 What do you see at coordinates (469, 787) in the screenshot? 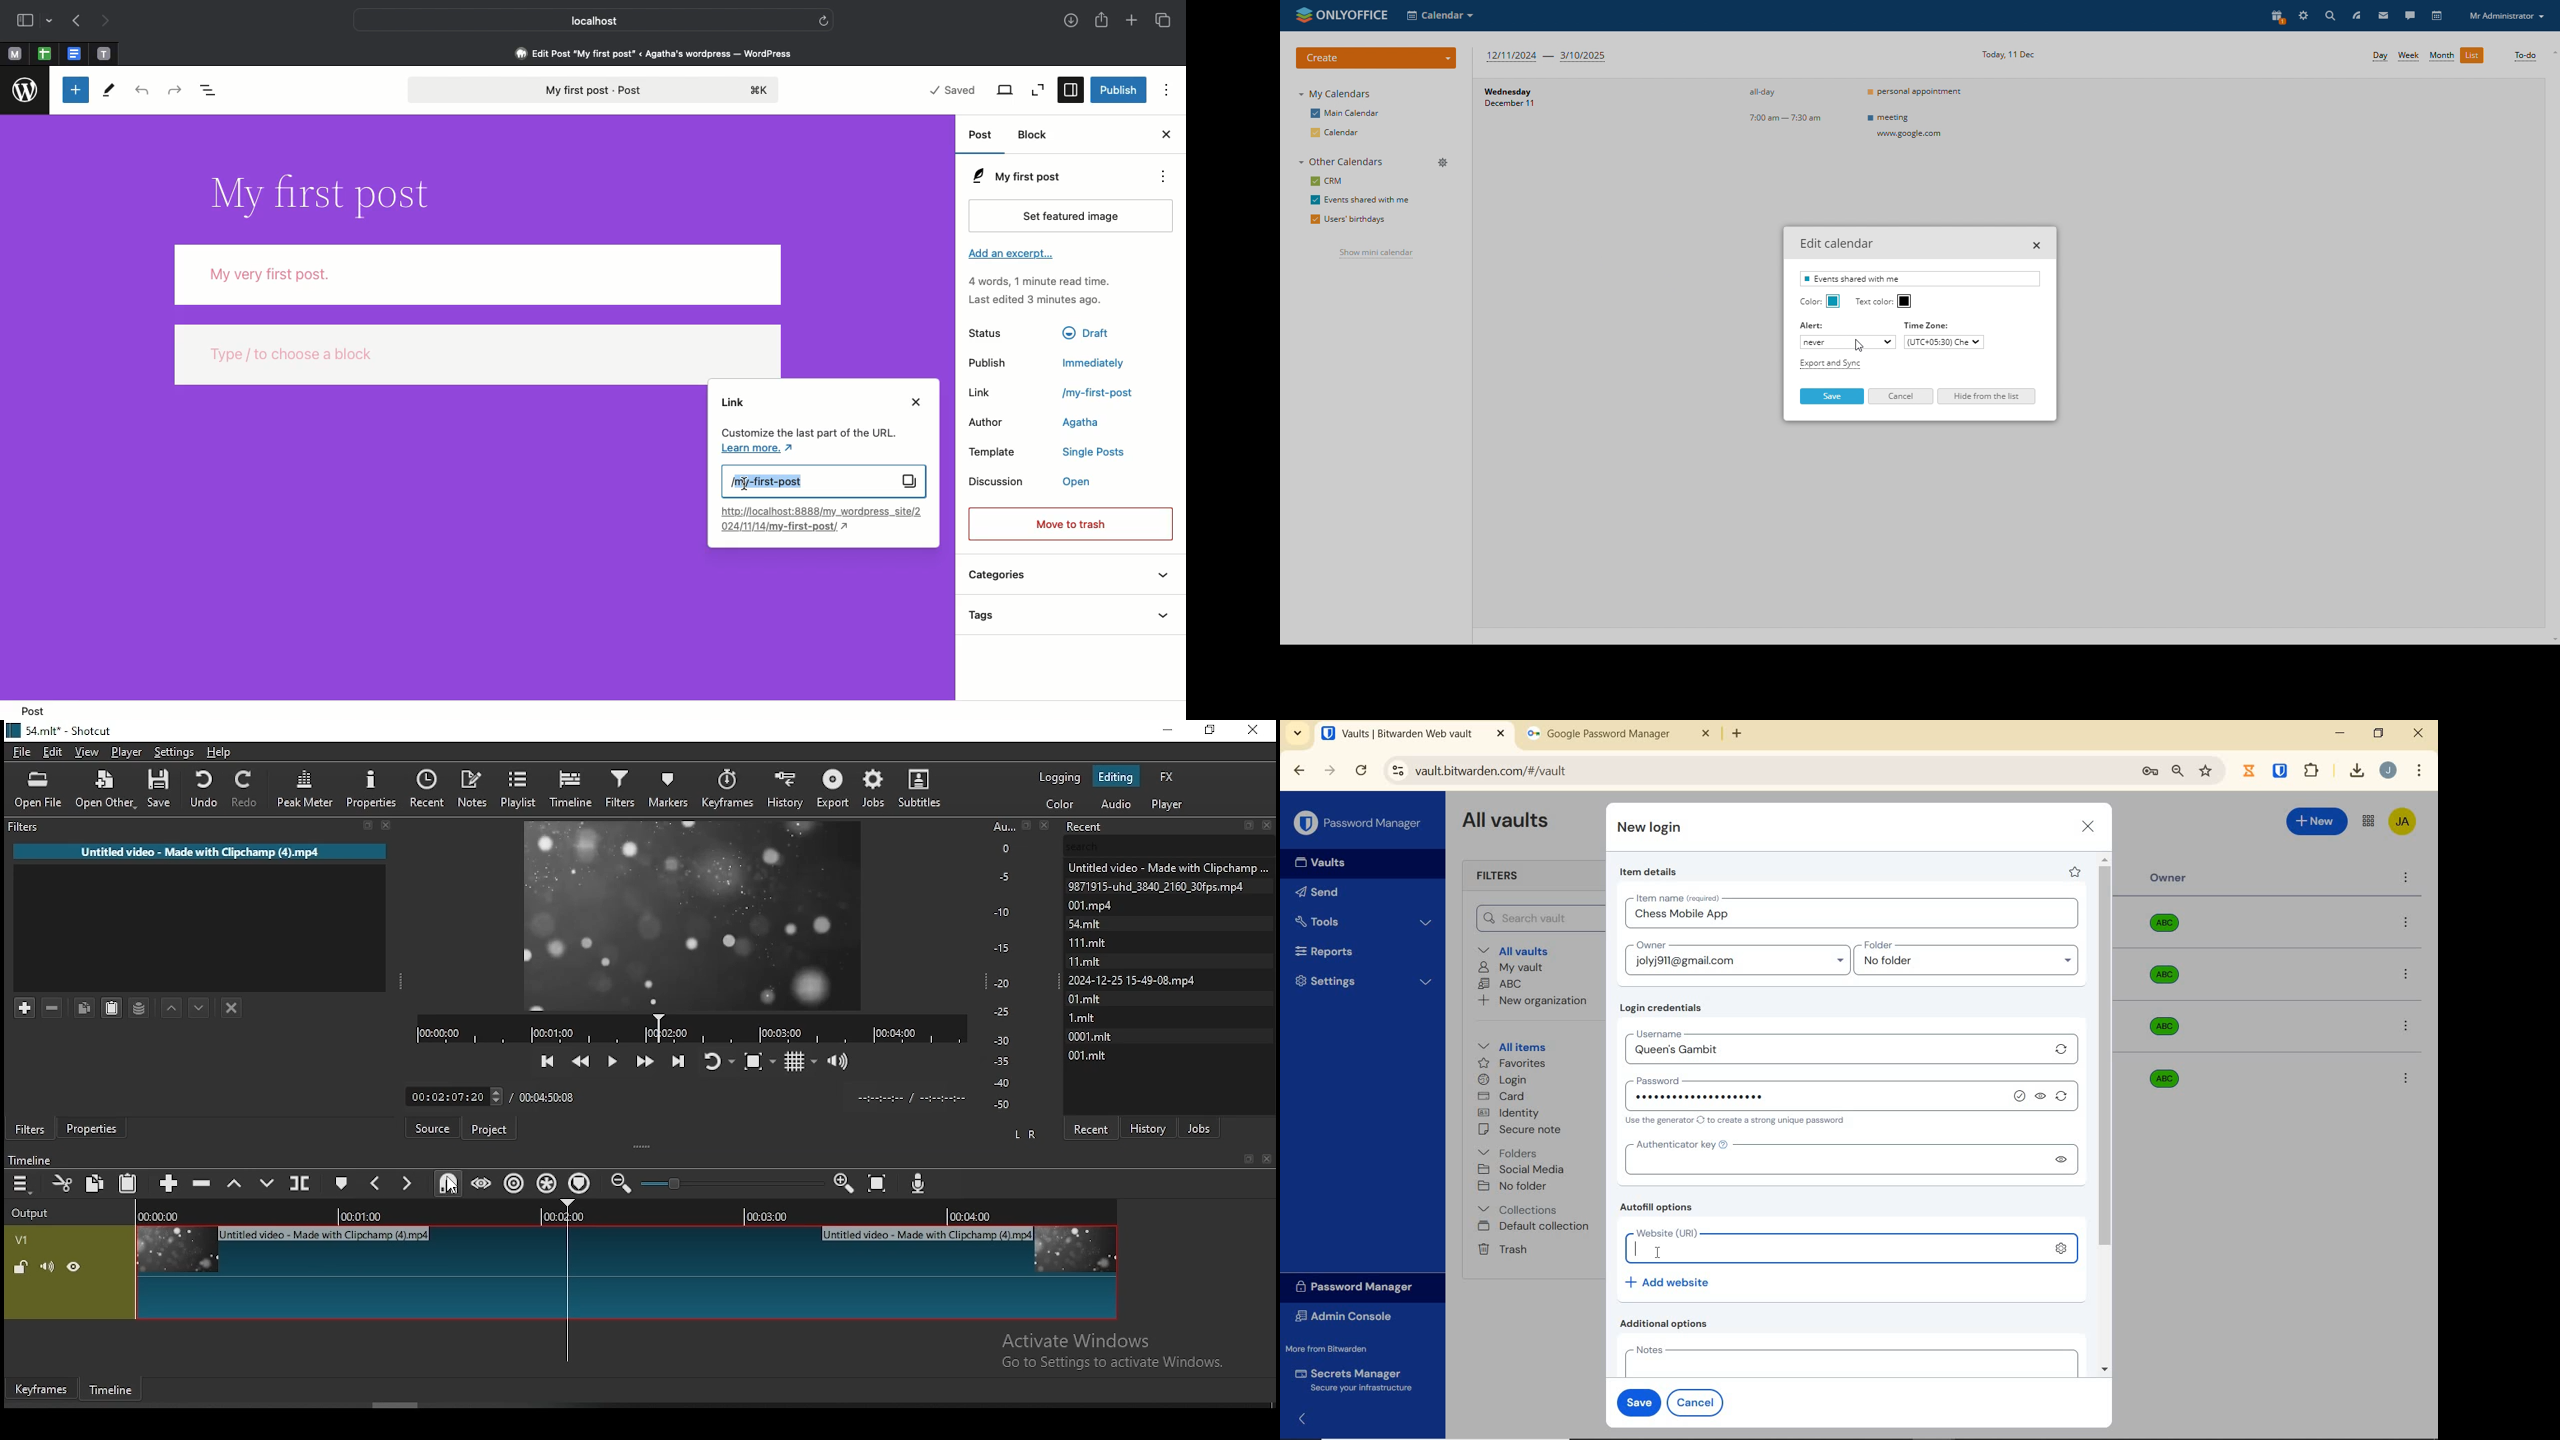
I see `notes` at bounding box center [469, 787].